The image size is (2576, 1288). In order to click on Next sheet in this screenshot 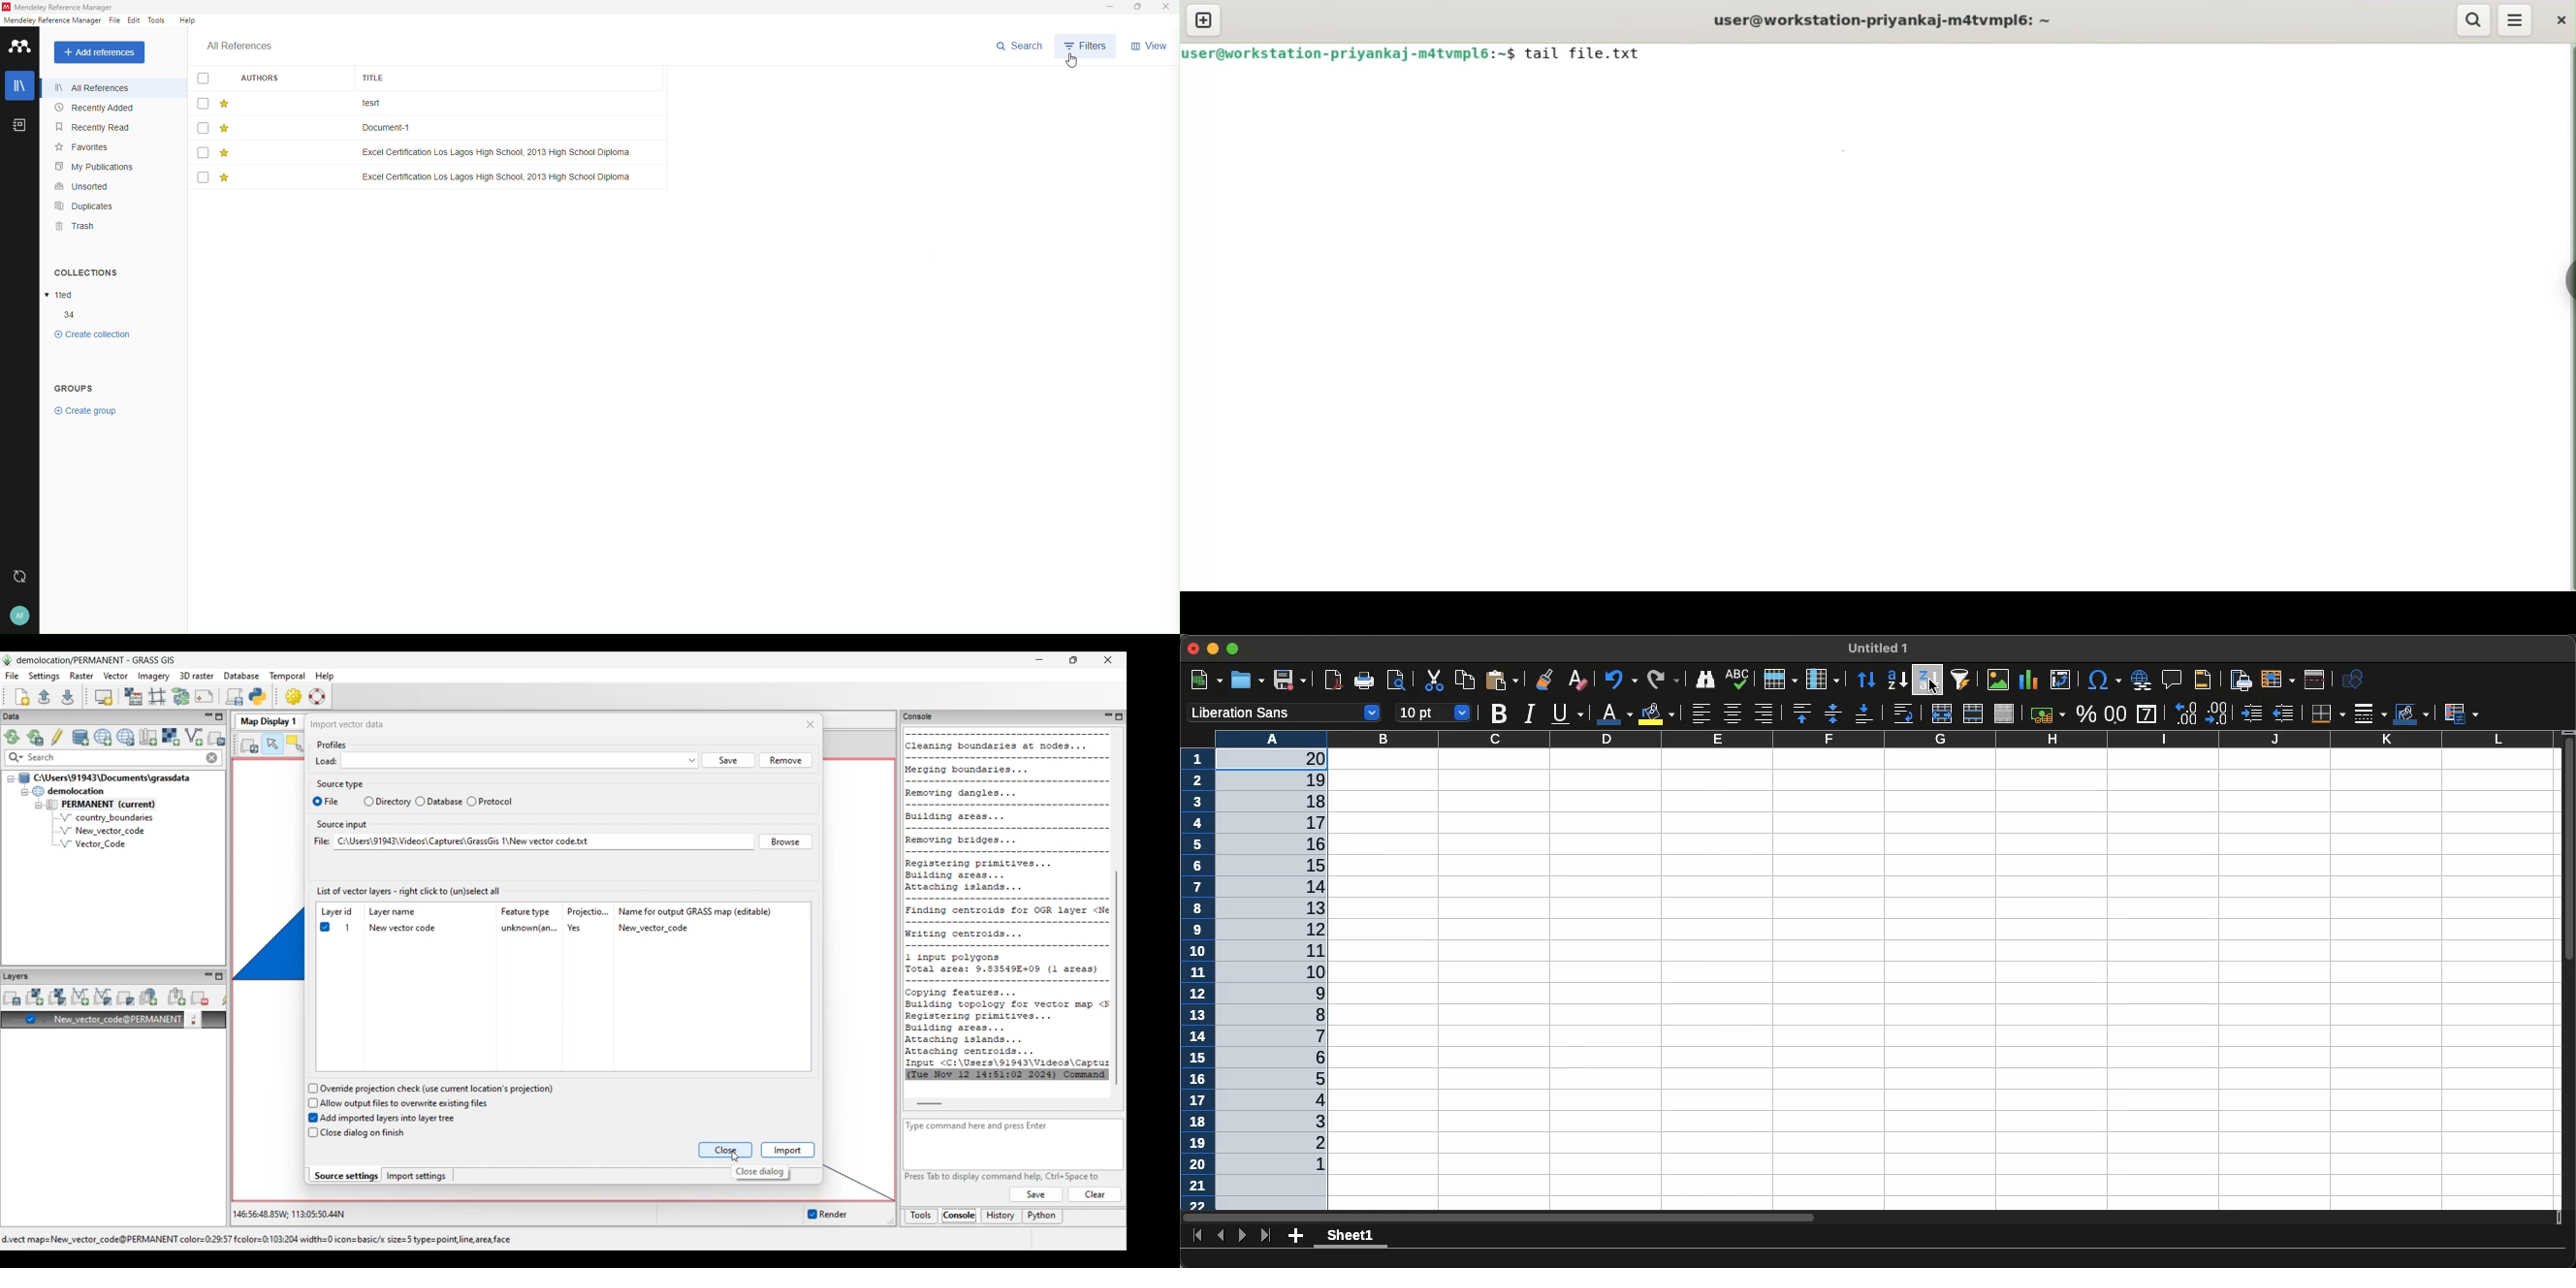, I will do `click(1242, 1234)`.